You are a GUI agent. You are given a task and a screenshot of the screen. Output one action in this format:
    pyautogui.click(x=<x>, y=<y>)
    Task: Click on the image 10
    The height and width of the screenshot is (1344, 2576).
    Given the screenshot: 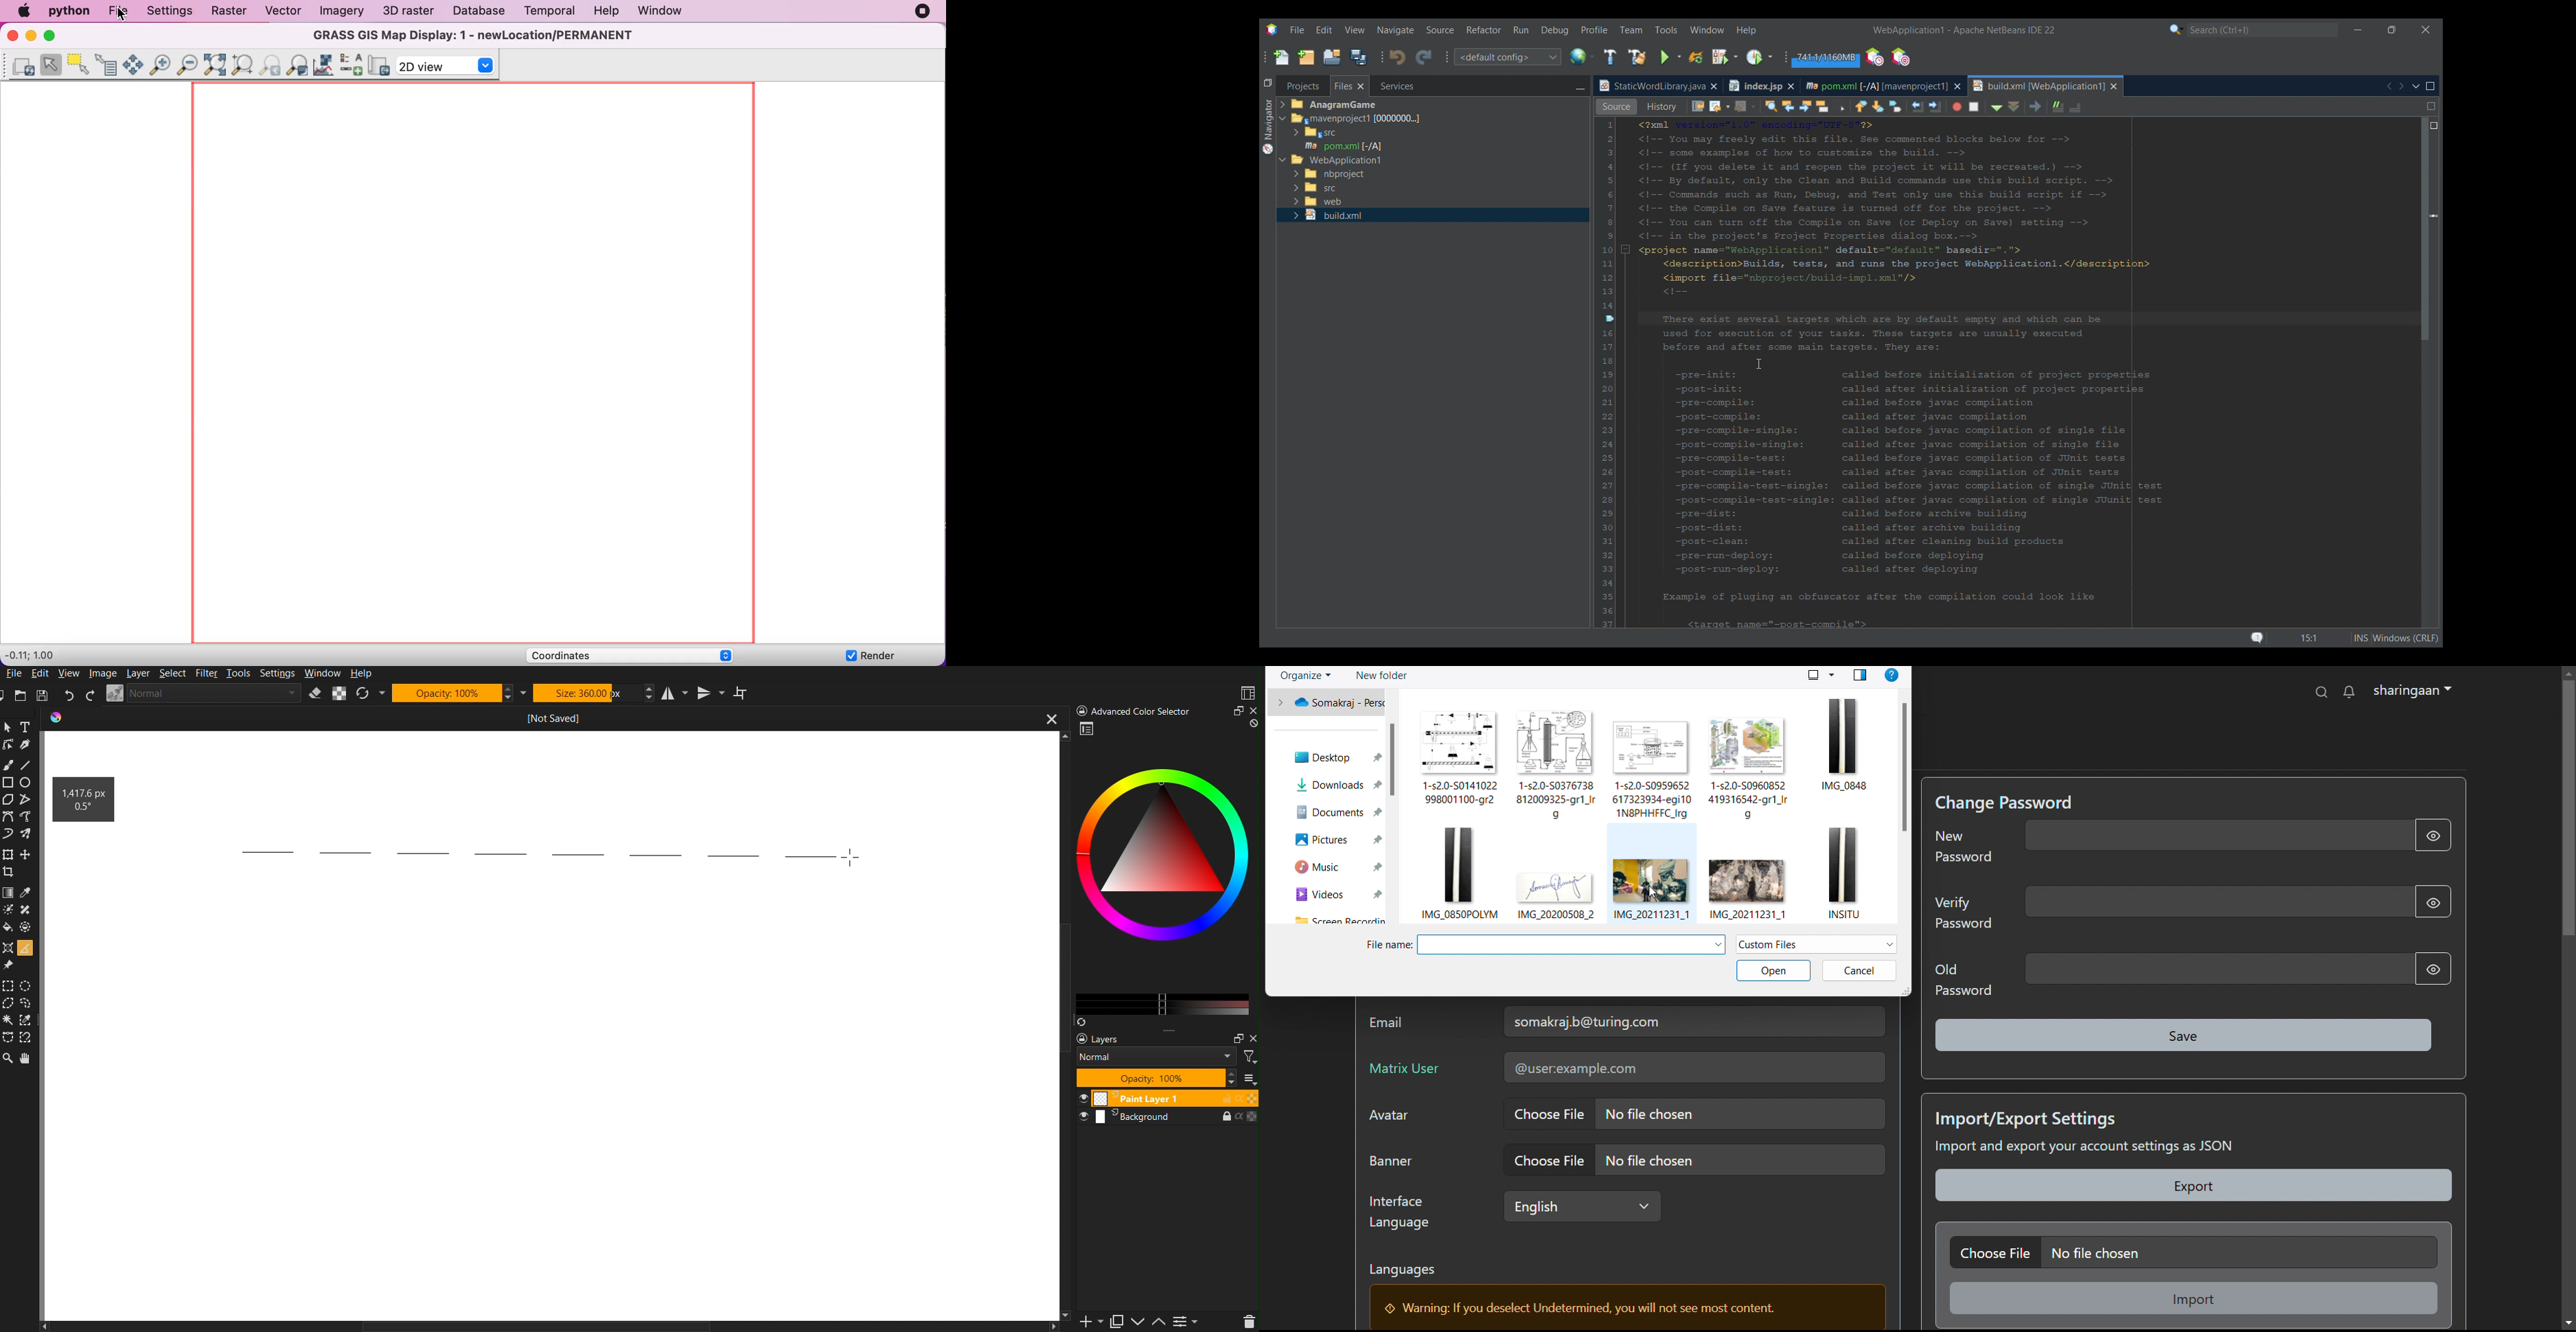 What is the action you would take?
    pyautogui.click(x=1843, y=874)
    